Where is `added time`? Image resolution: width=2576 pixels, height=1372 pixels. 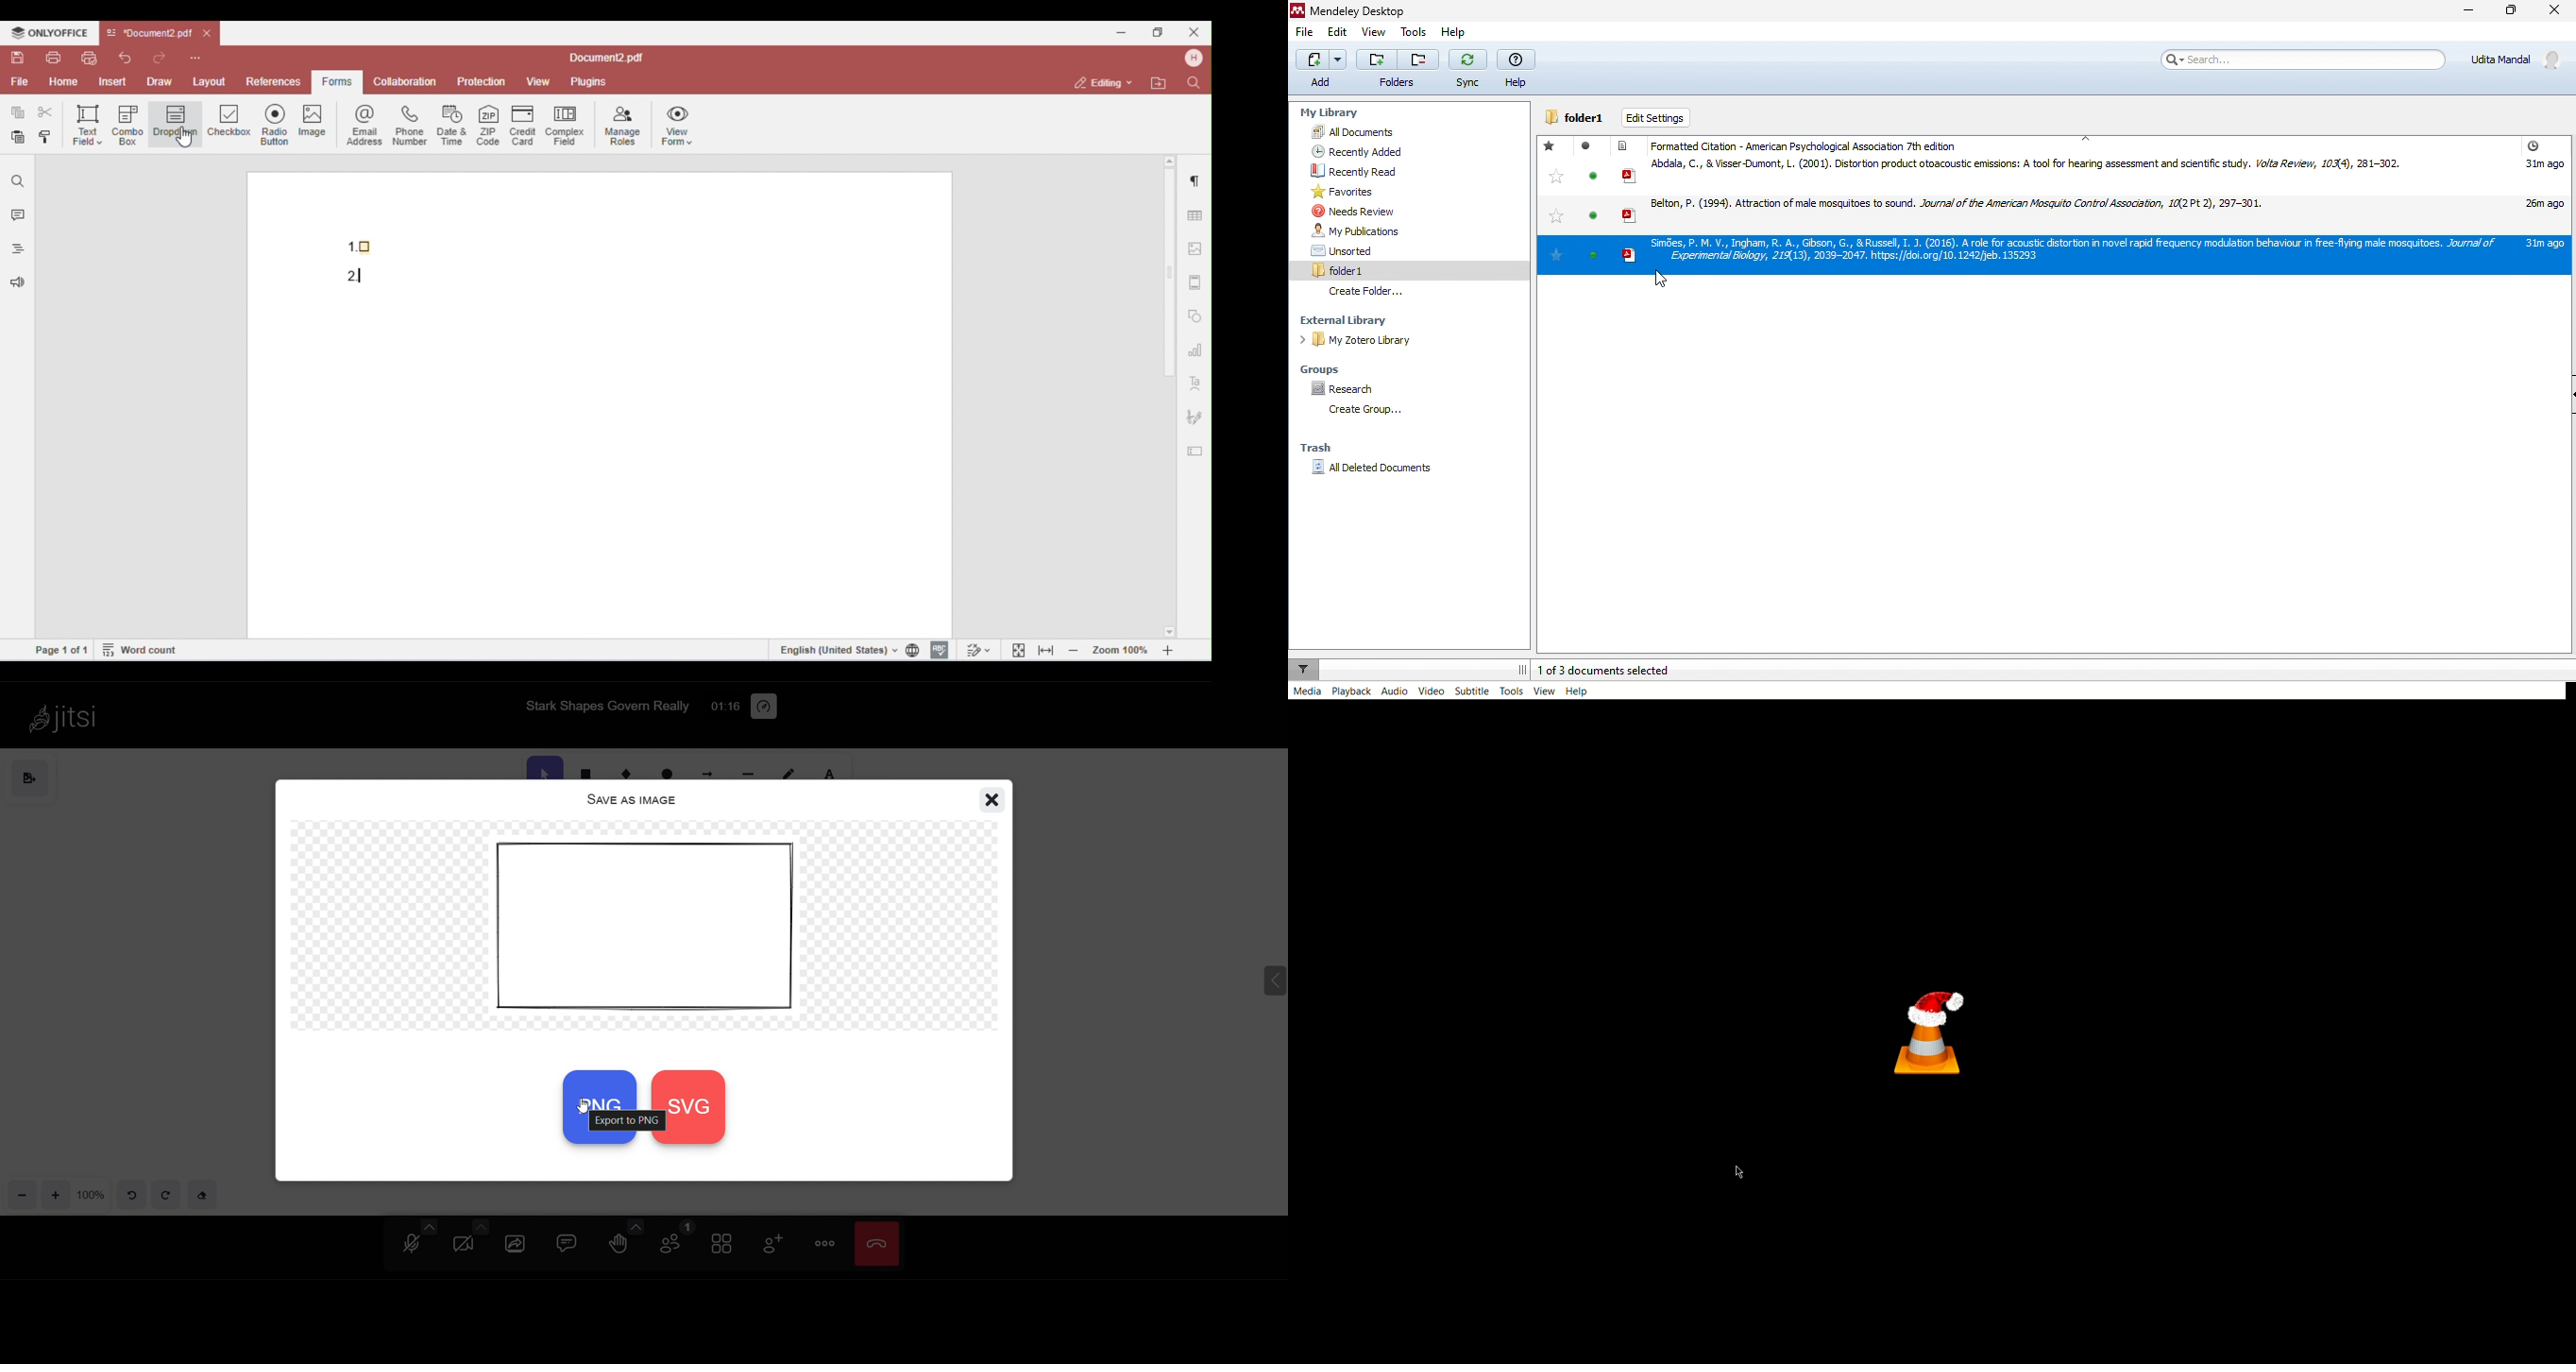 added time is located at coordinates (2533, 145).